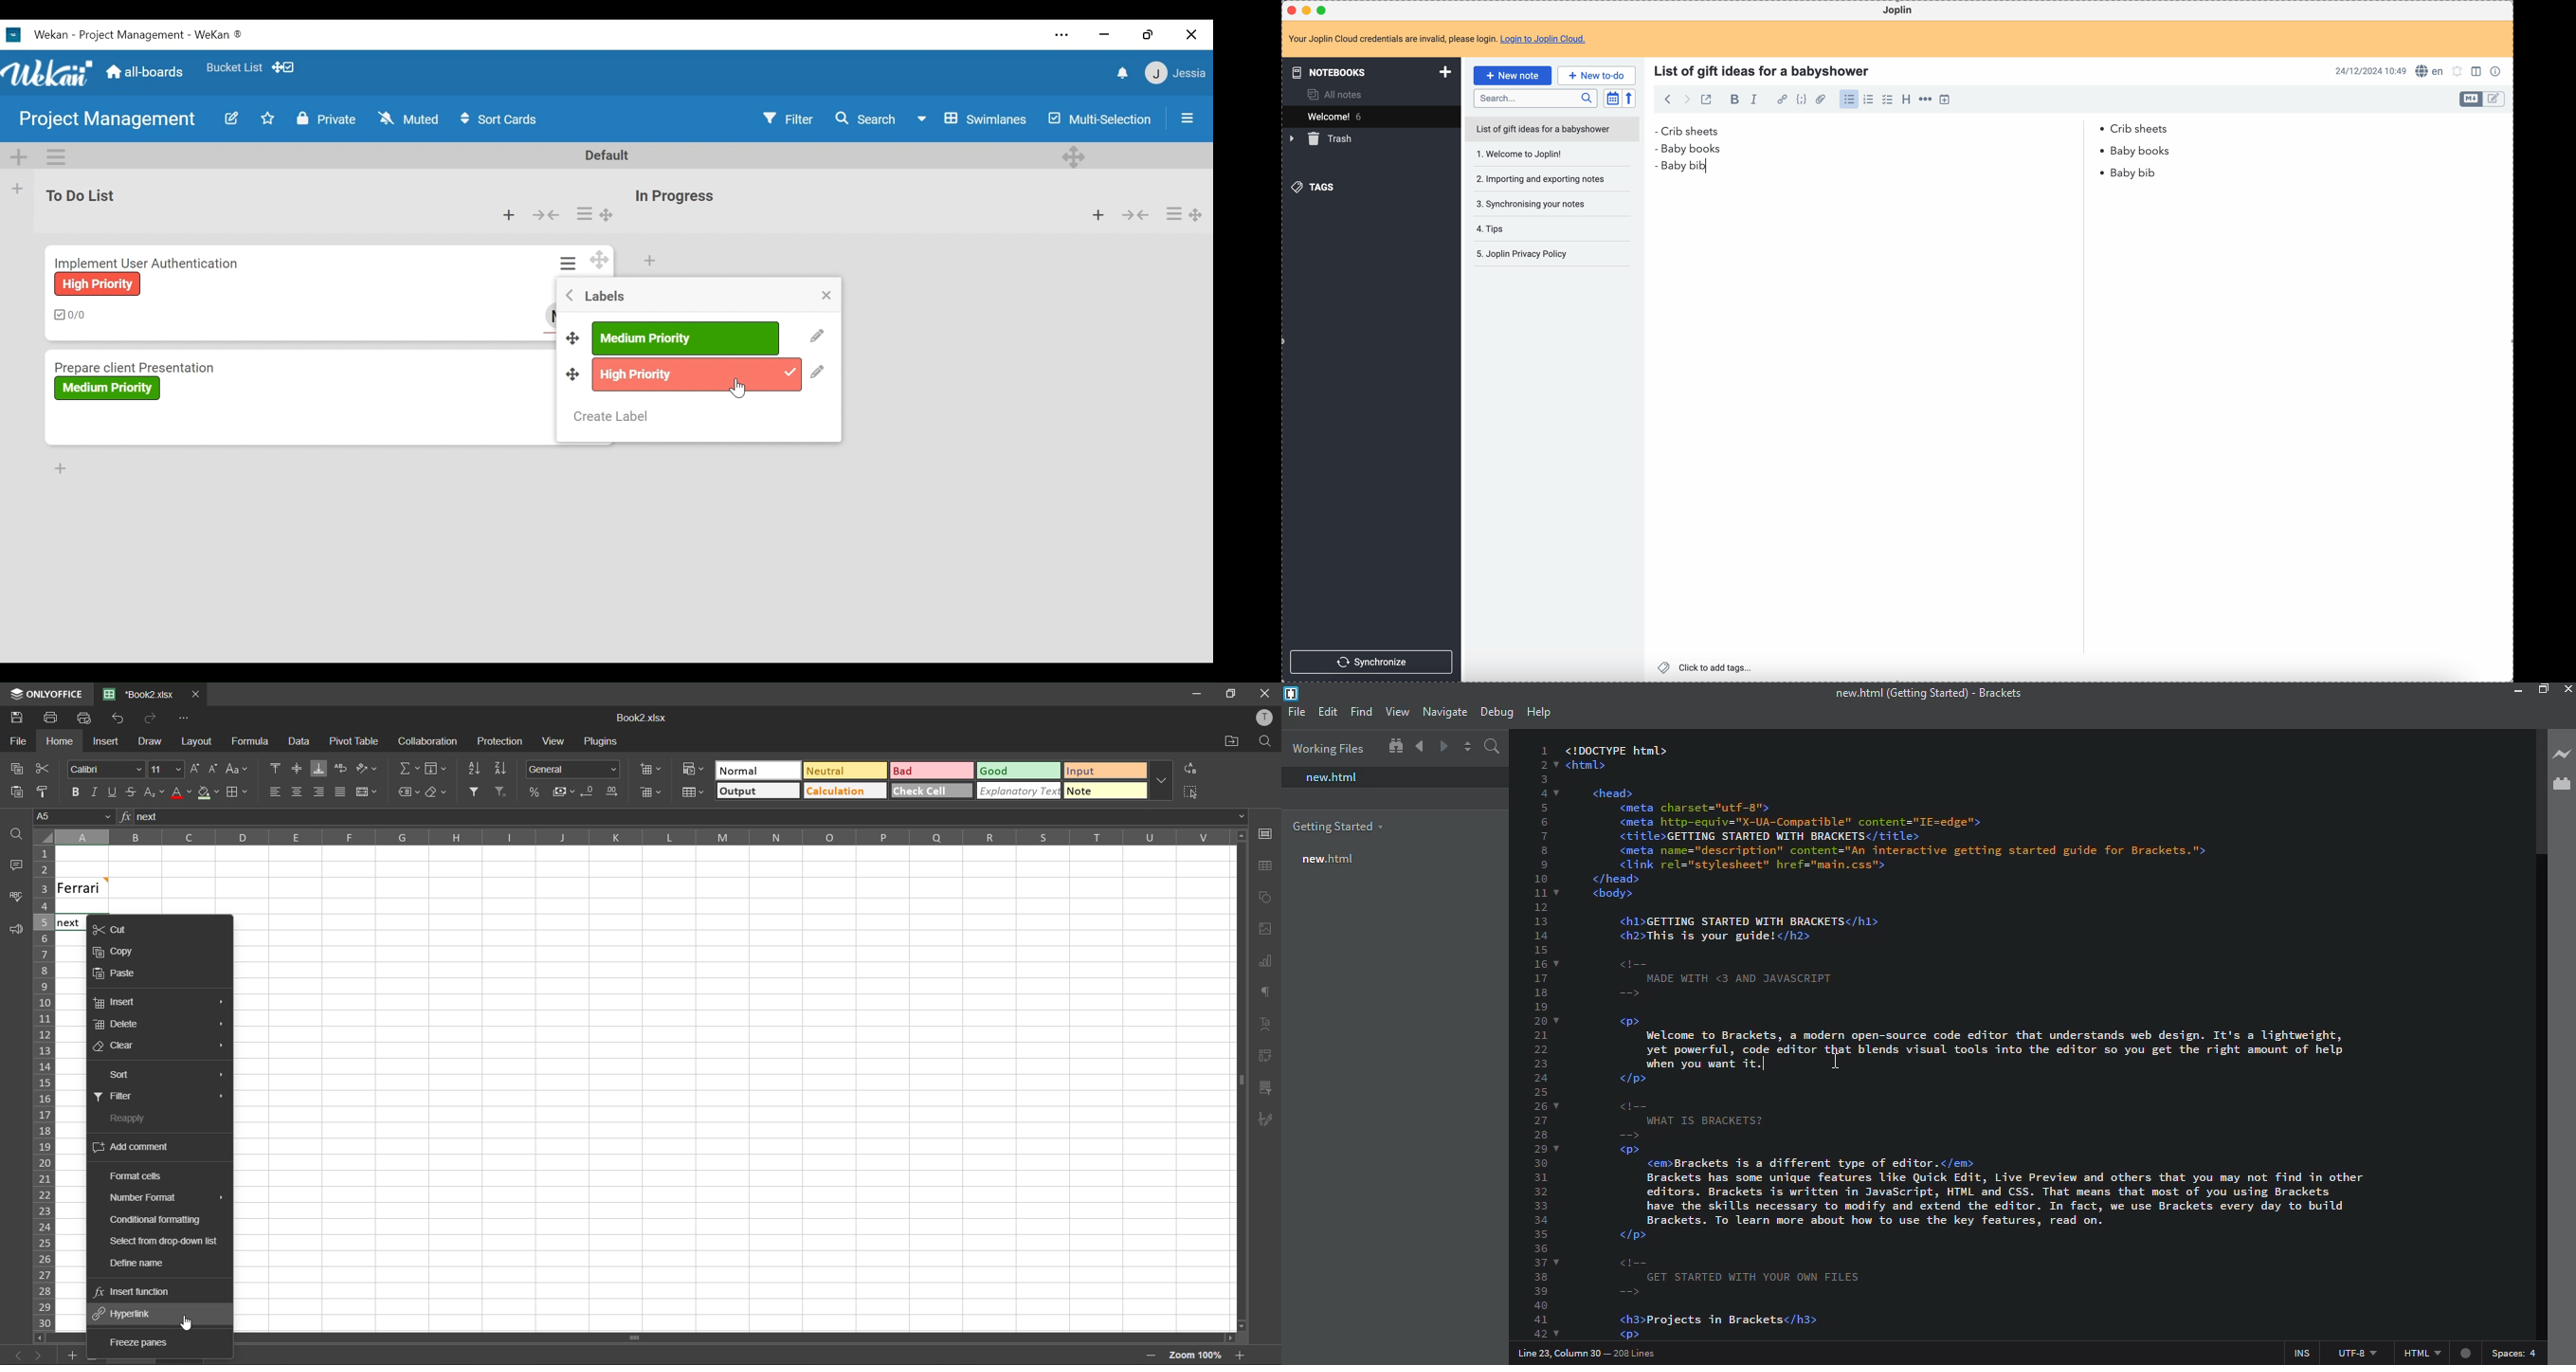  What do you see at coordinates (584, 214) in the screenshot?
I see `Card actions` at bounding box center [584, 214].